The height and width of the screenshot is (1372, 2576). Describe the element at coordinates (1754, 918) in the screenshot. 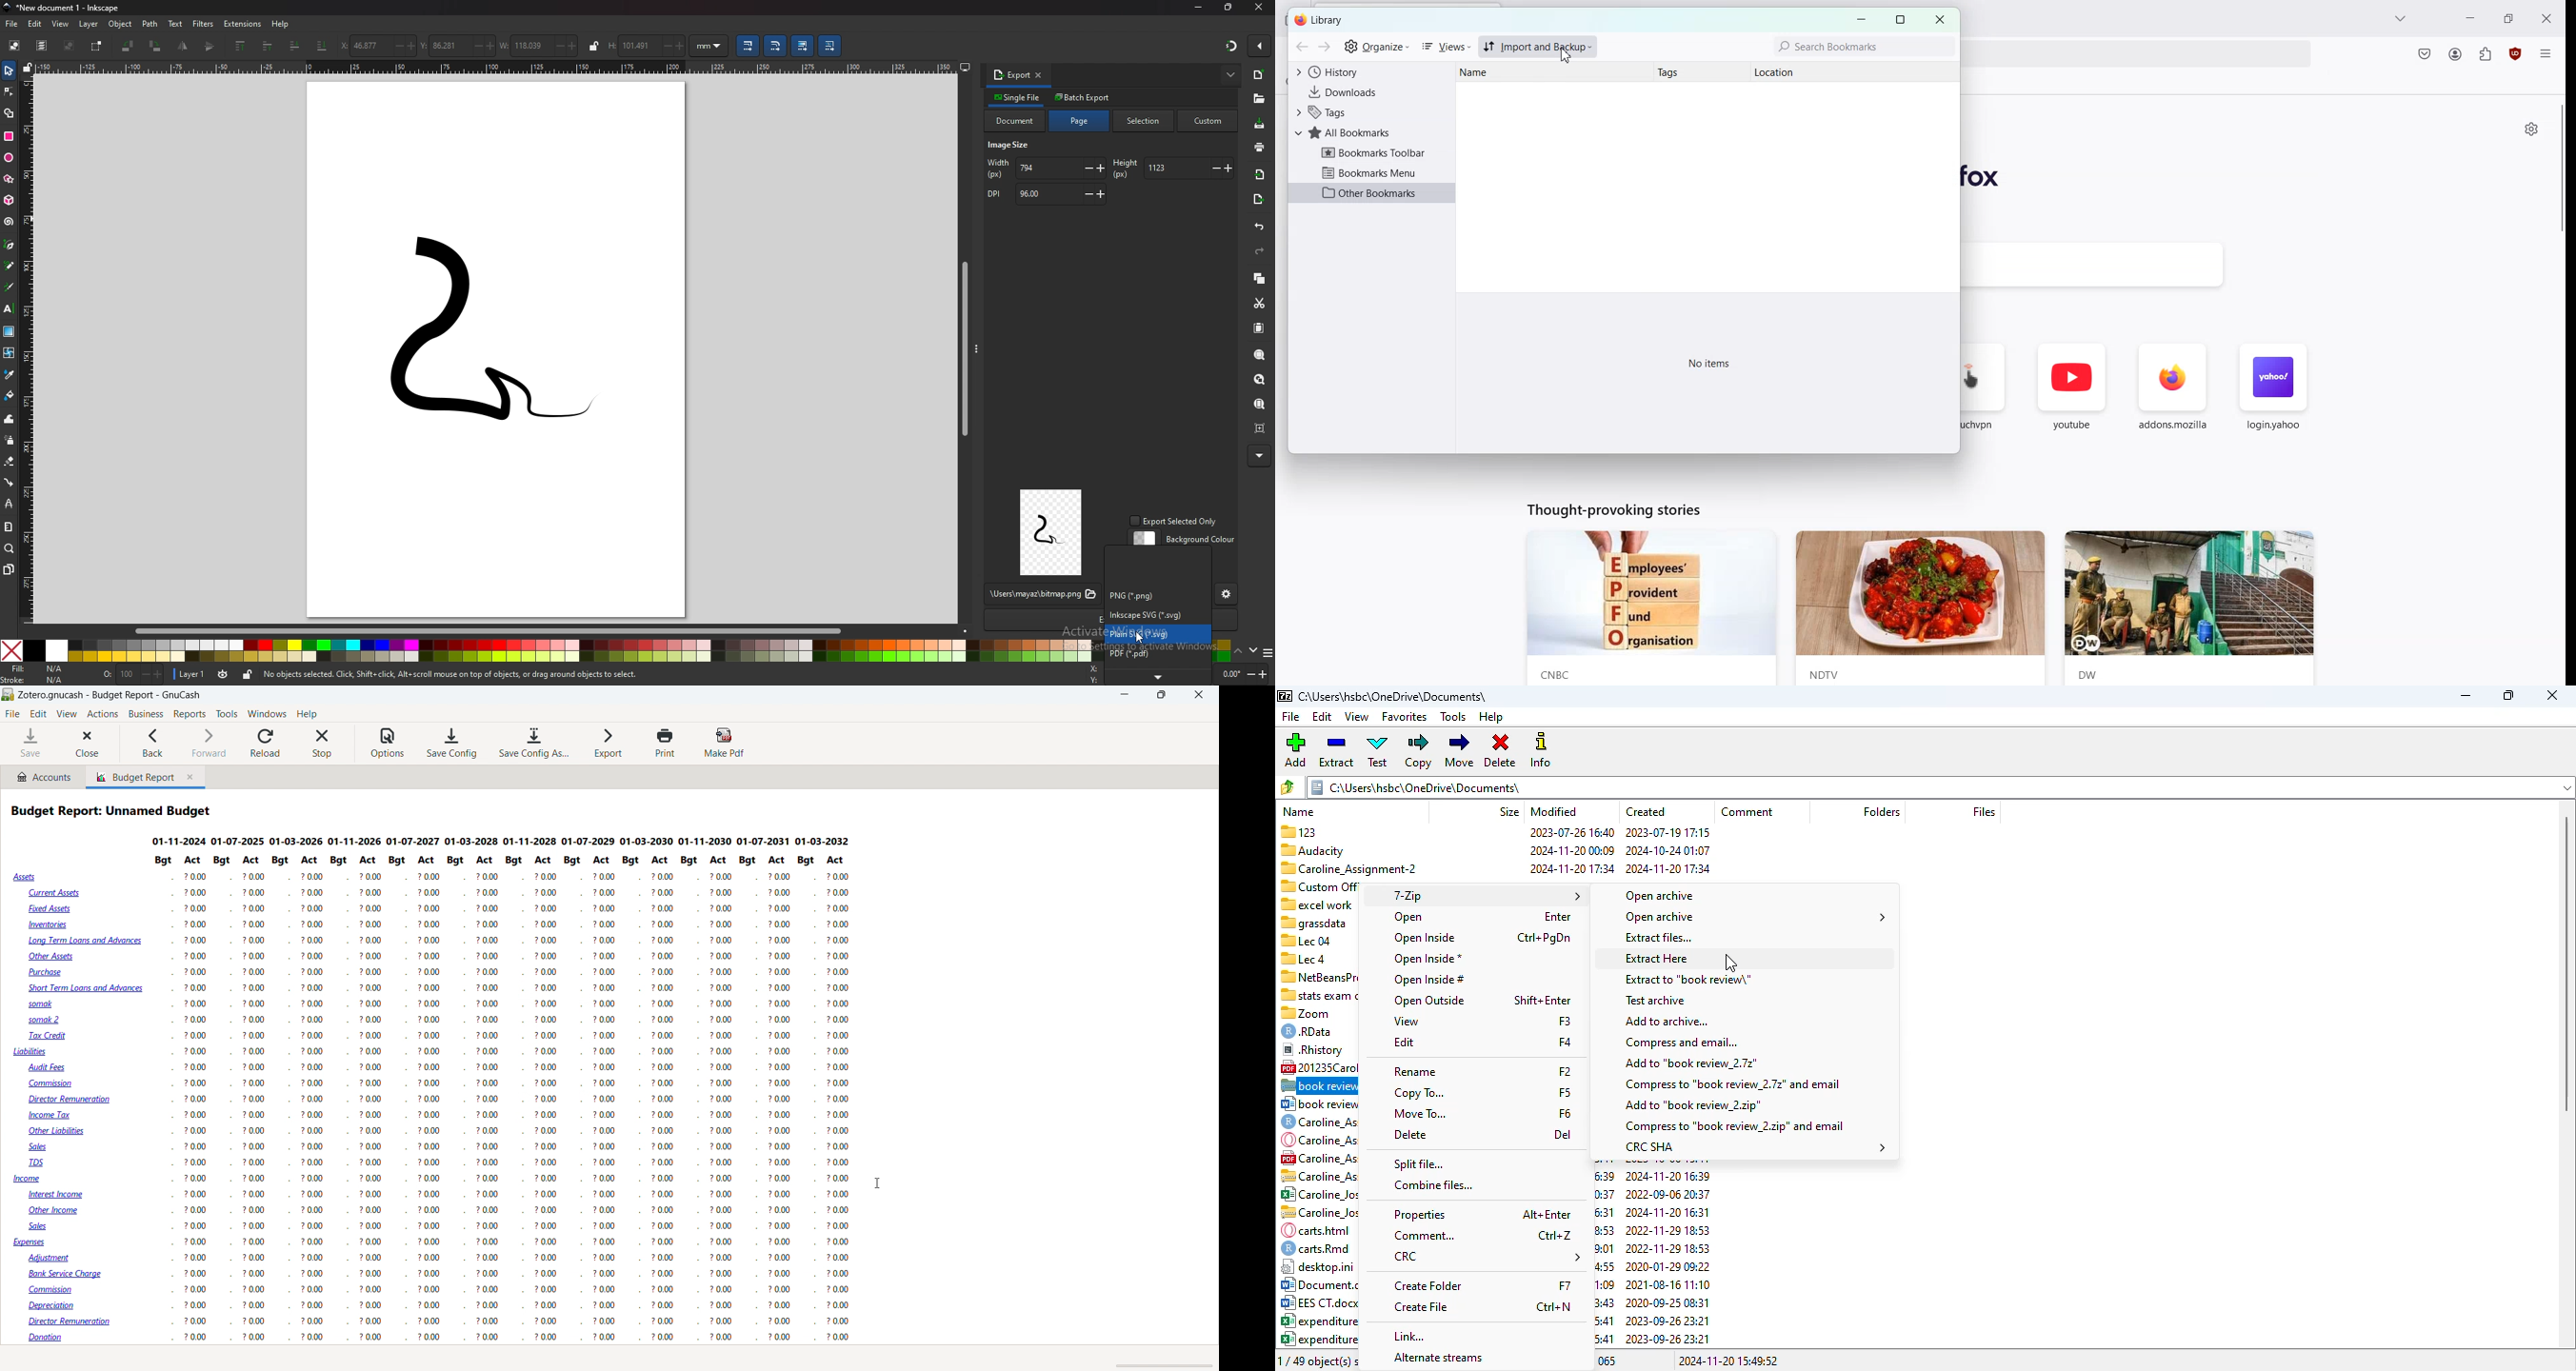

I see `open archive` at that location.